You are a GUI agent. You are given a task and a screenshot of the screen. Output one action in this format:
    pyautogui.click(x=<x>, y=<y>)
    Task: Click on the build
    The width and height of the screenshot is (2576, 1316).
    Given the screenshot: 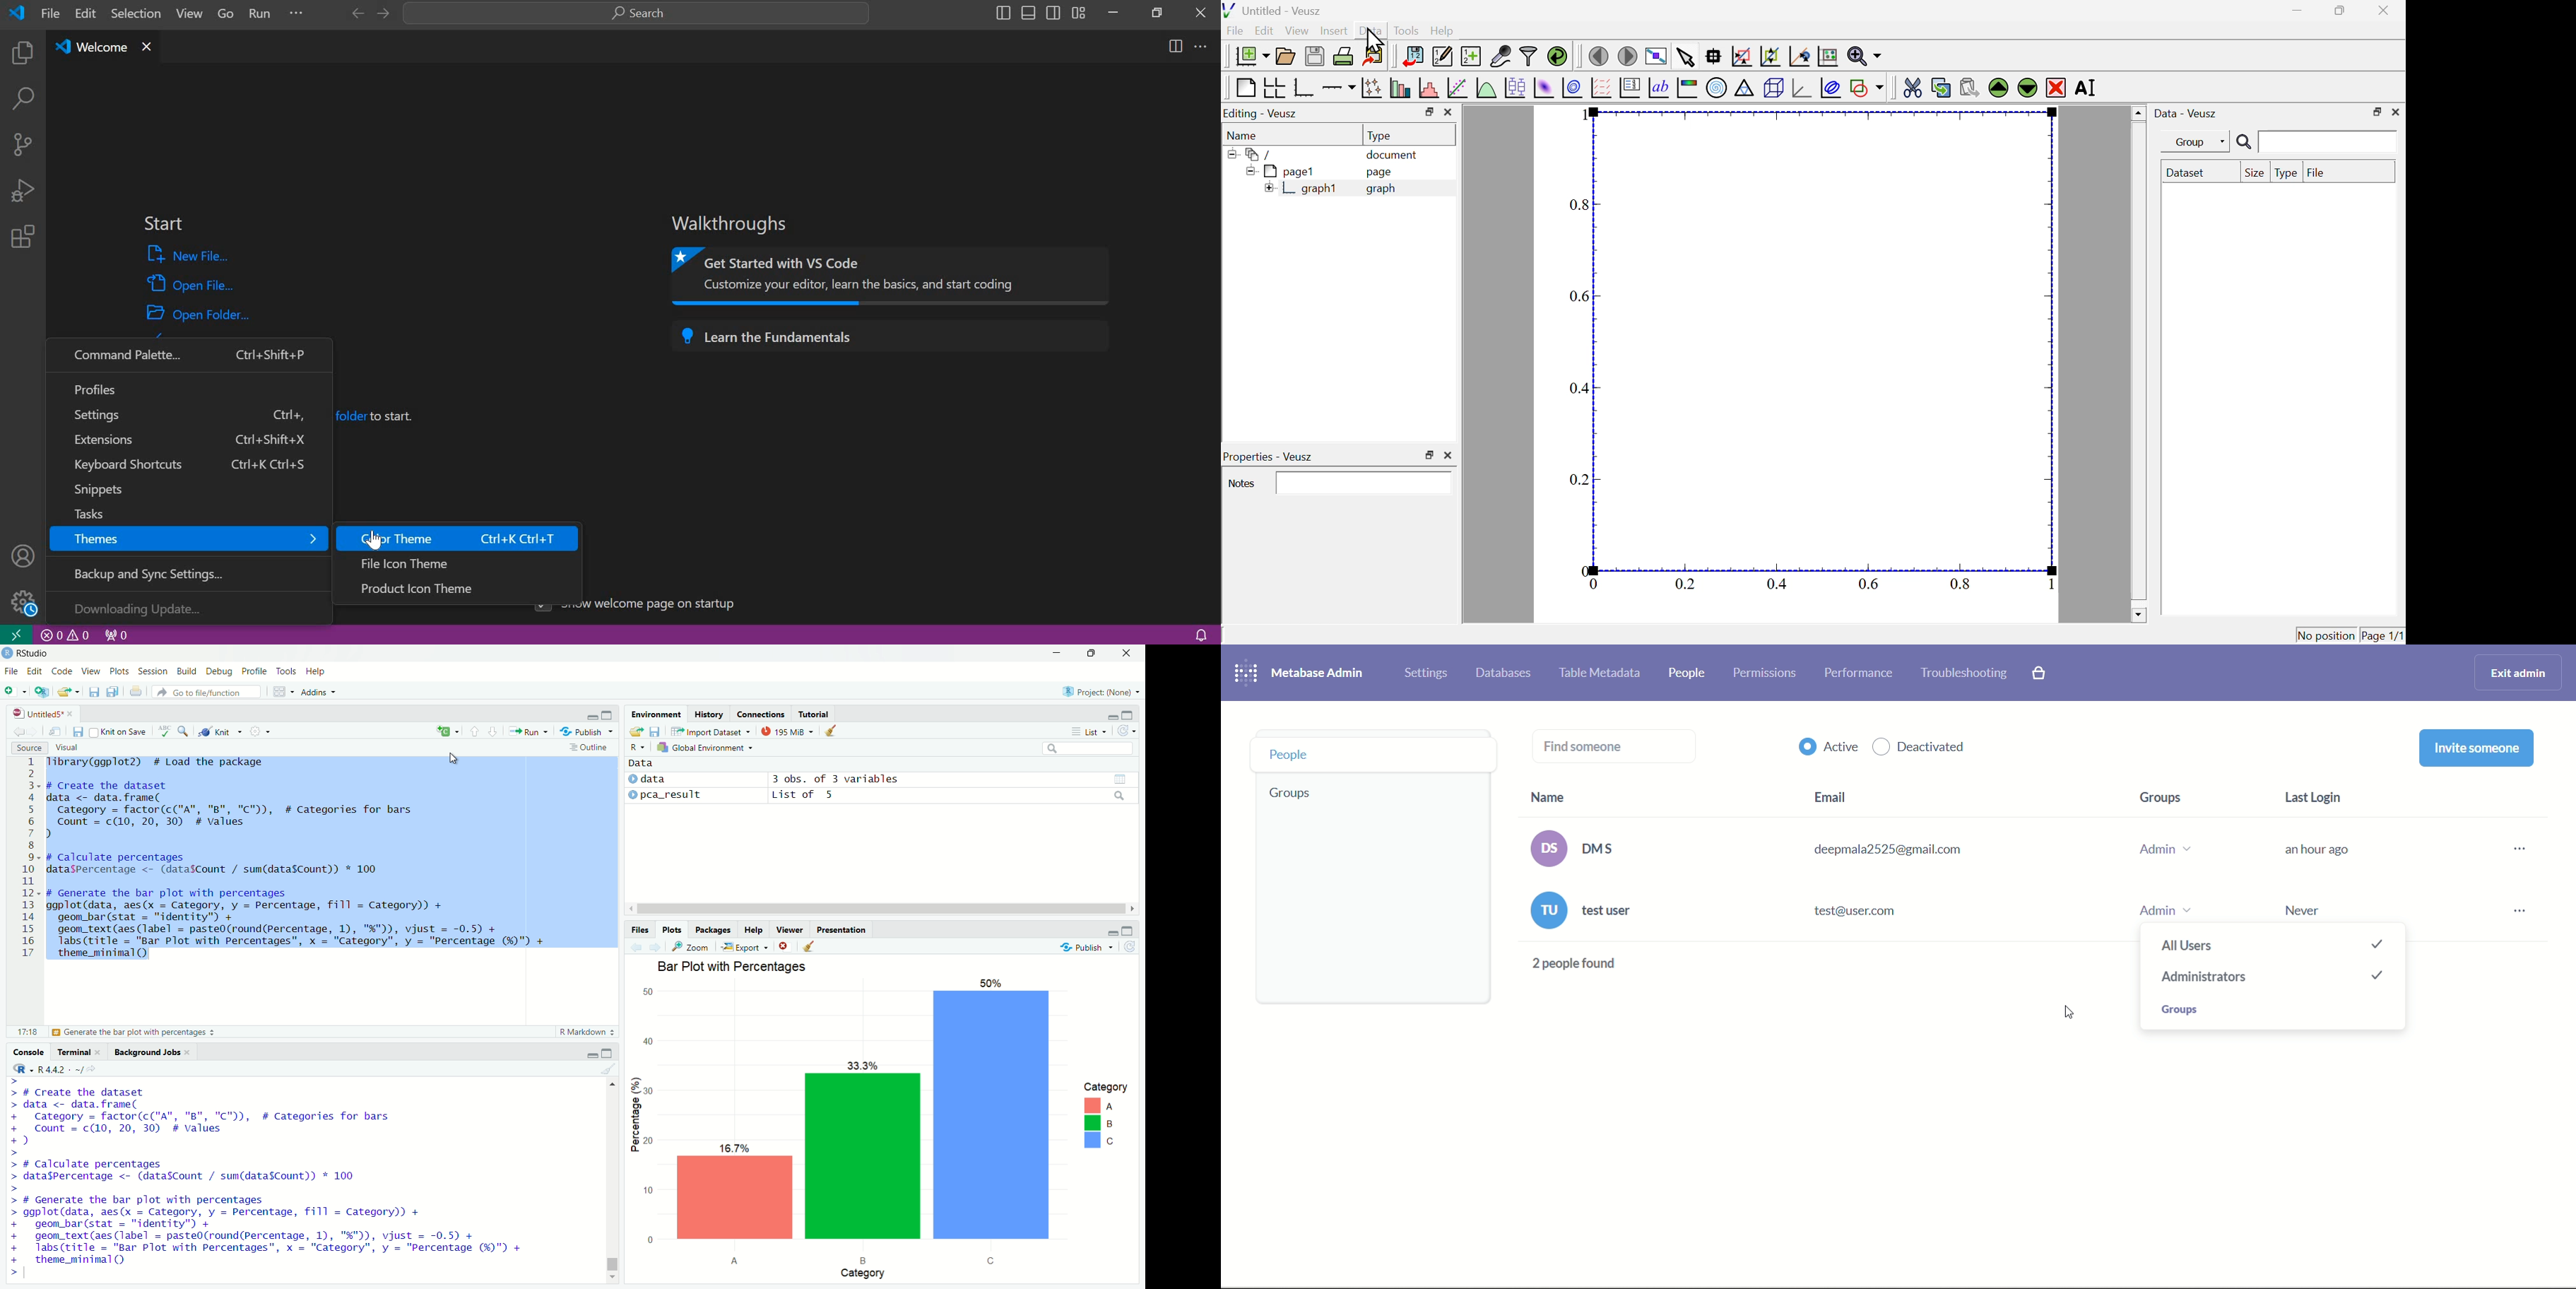 What is the action you would take?
    pyautogui.click(x=190, y=673)
    